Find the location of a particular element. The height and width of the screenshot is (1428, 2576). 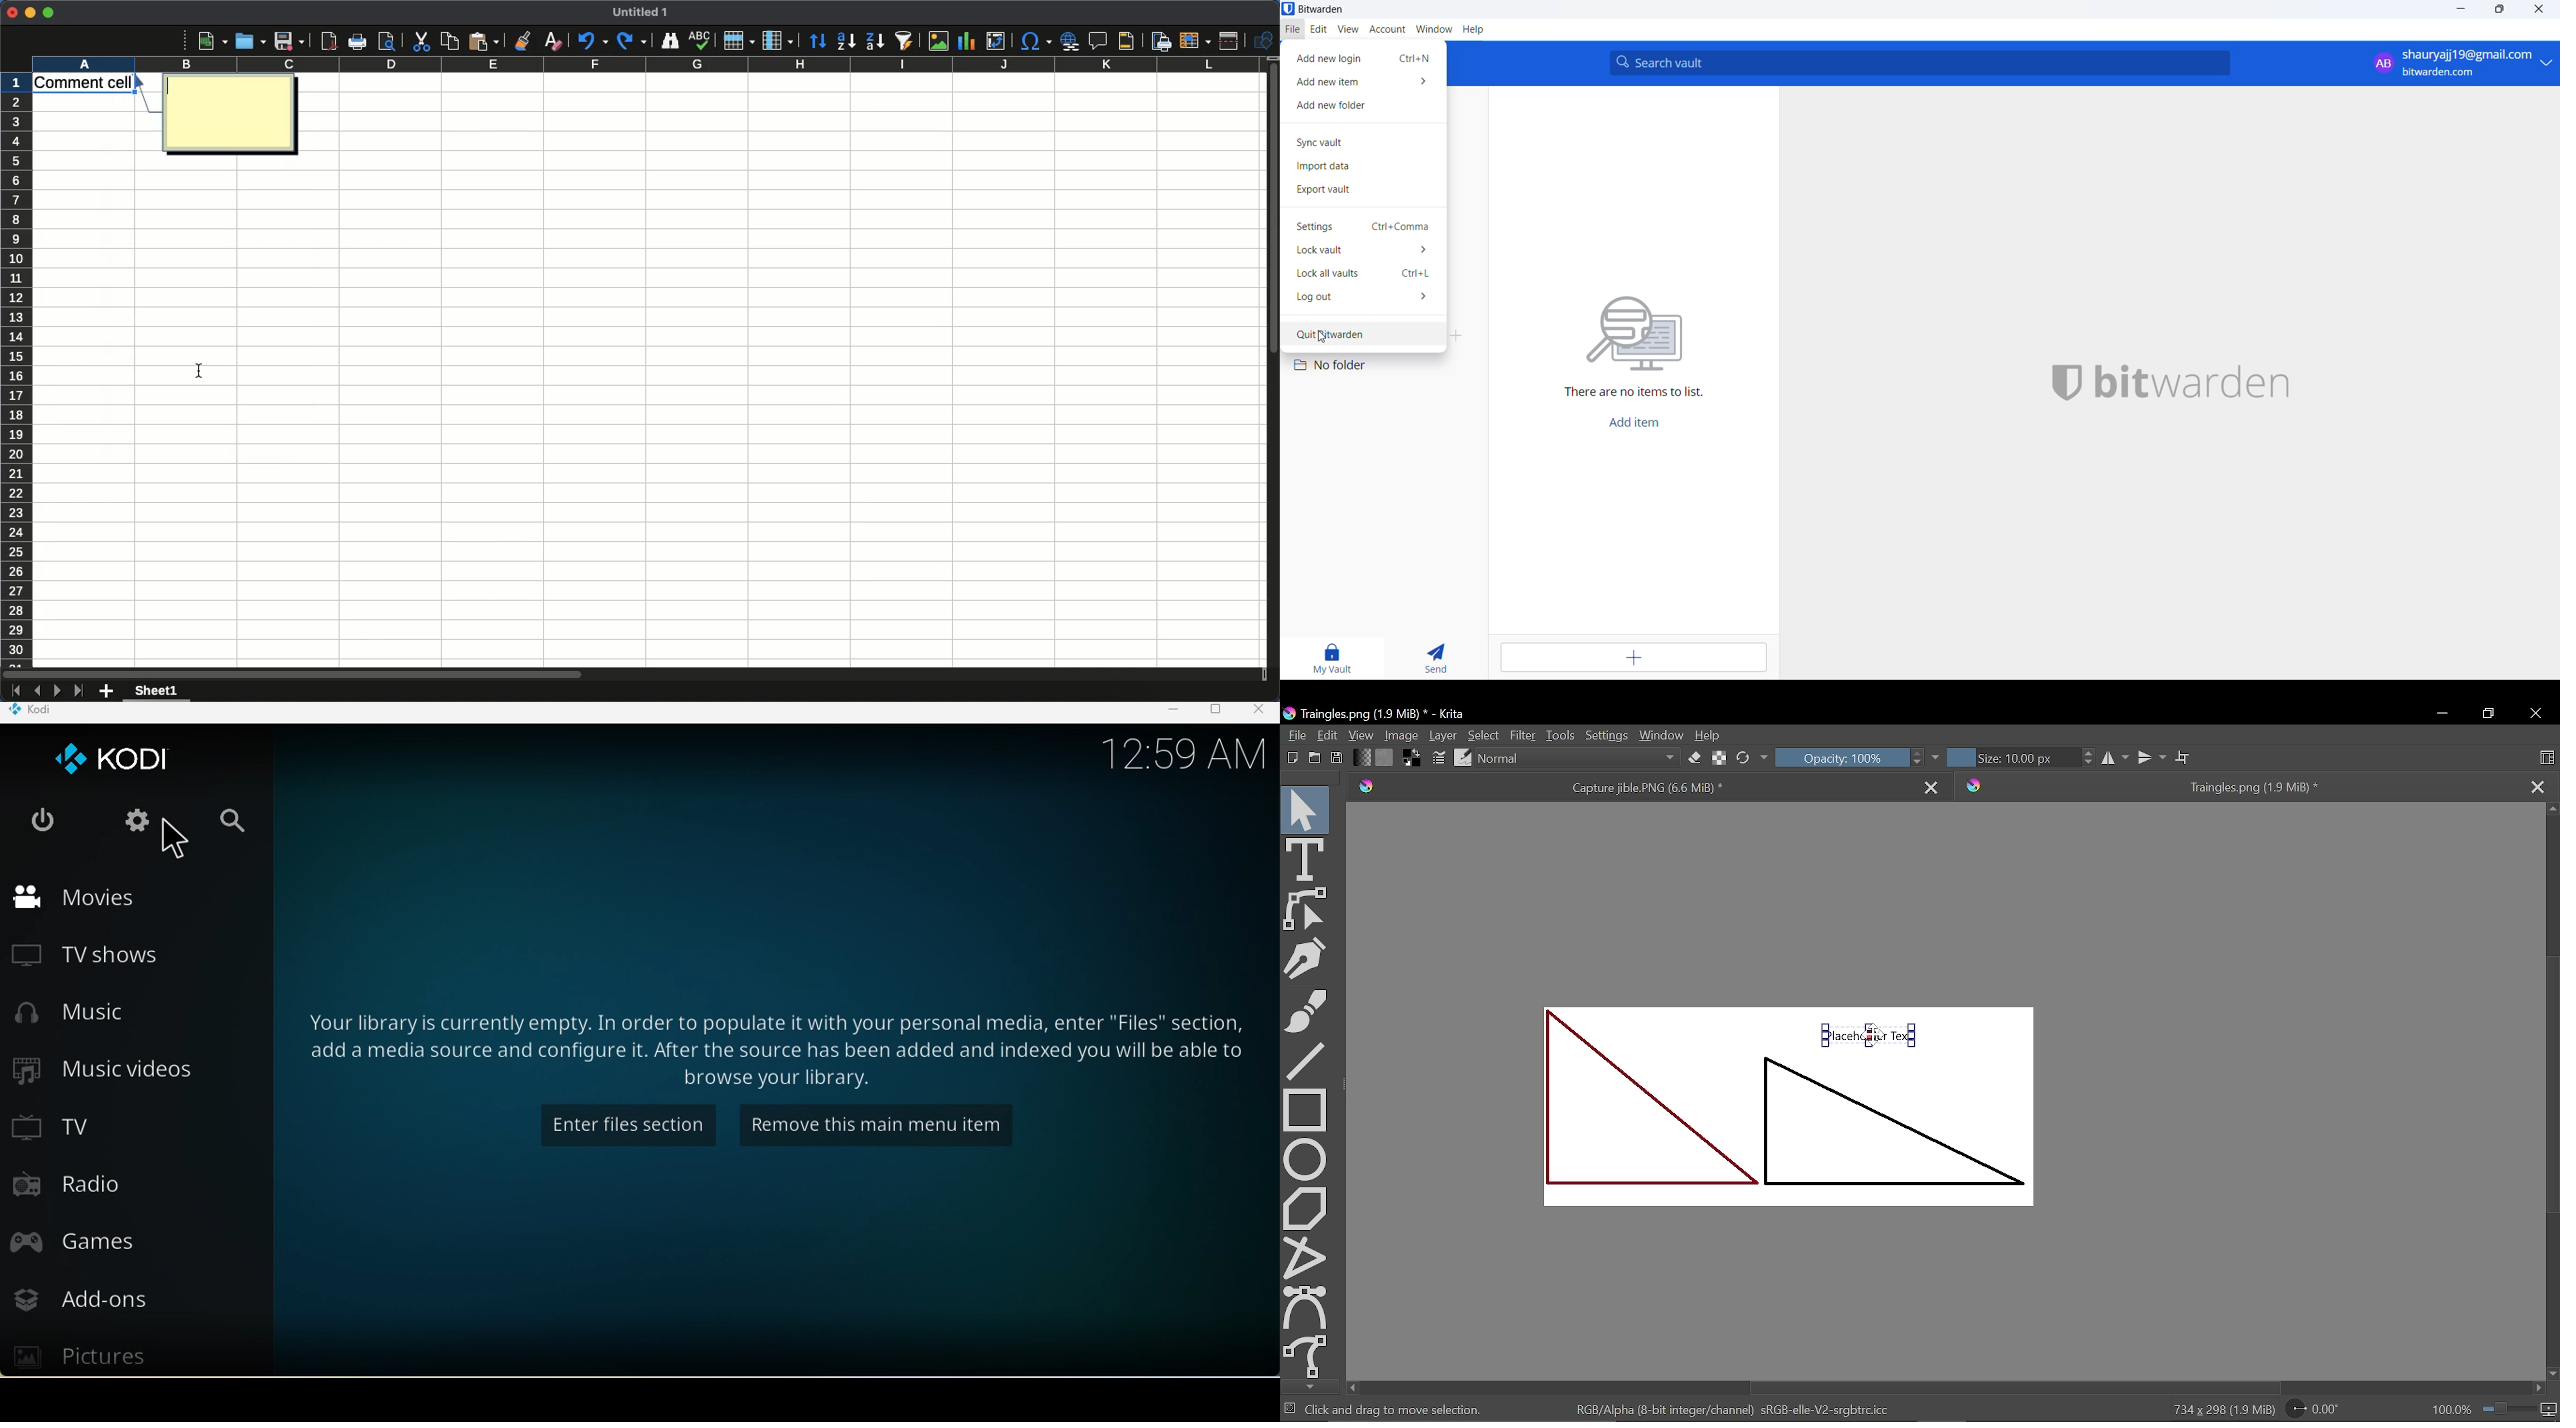

logged in email is located at coordinates (2463, 64).